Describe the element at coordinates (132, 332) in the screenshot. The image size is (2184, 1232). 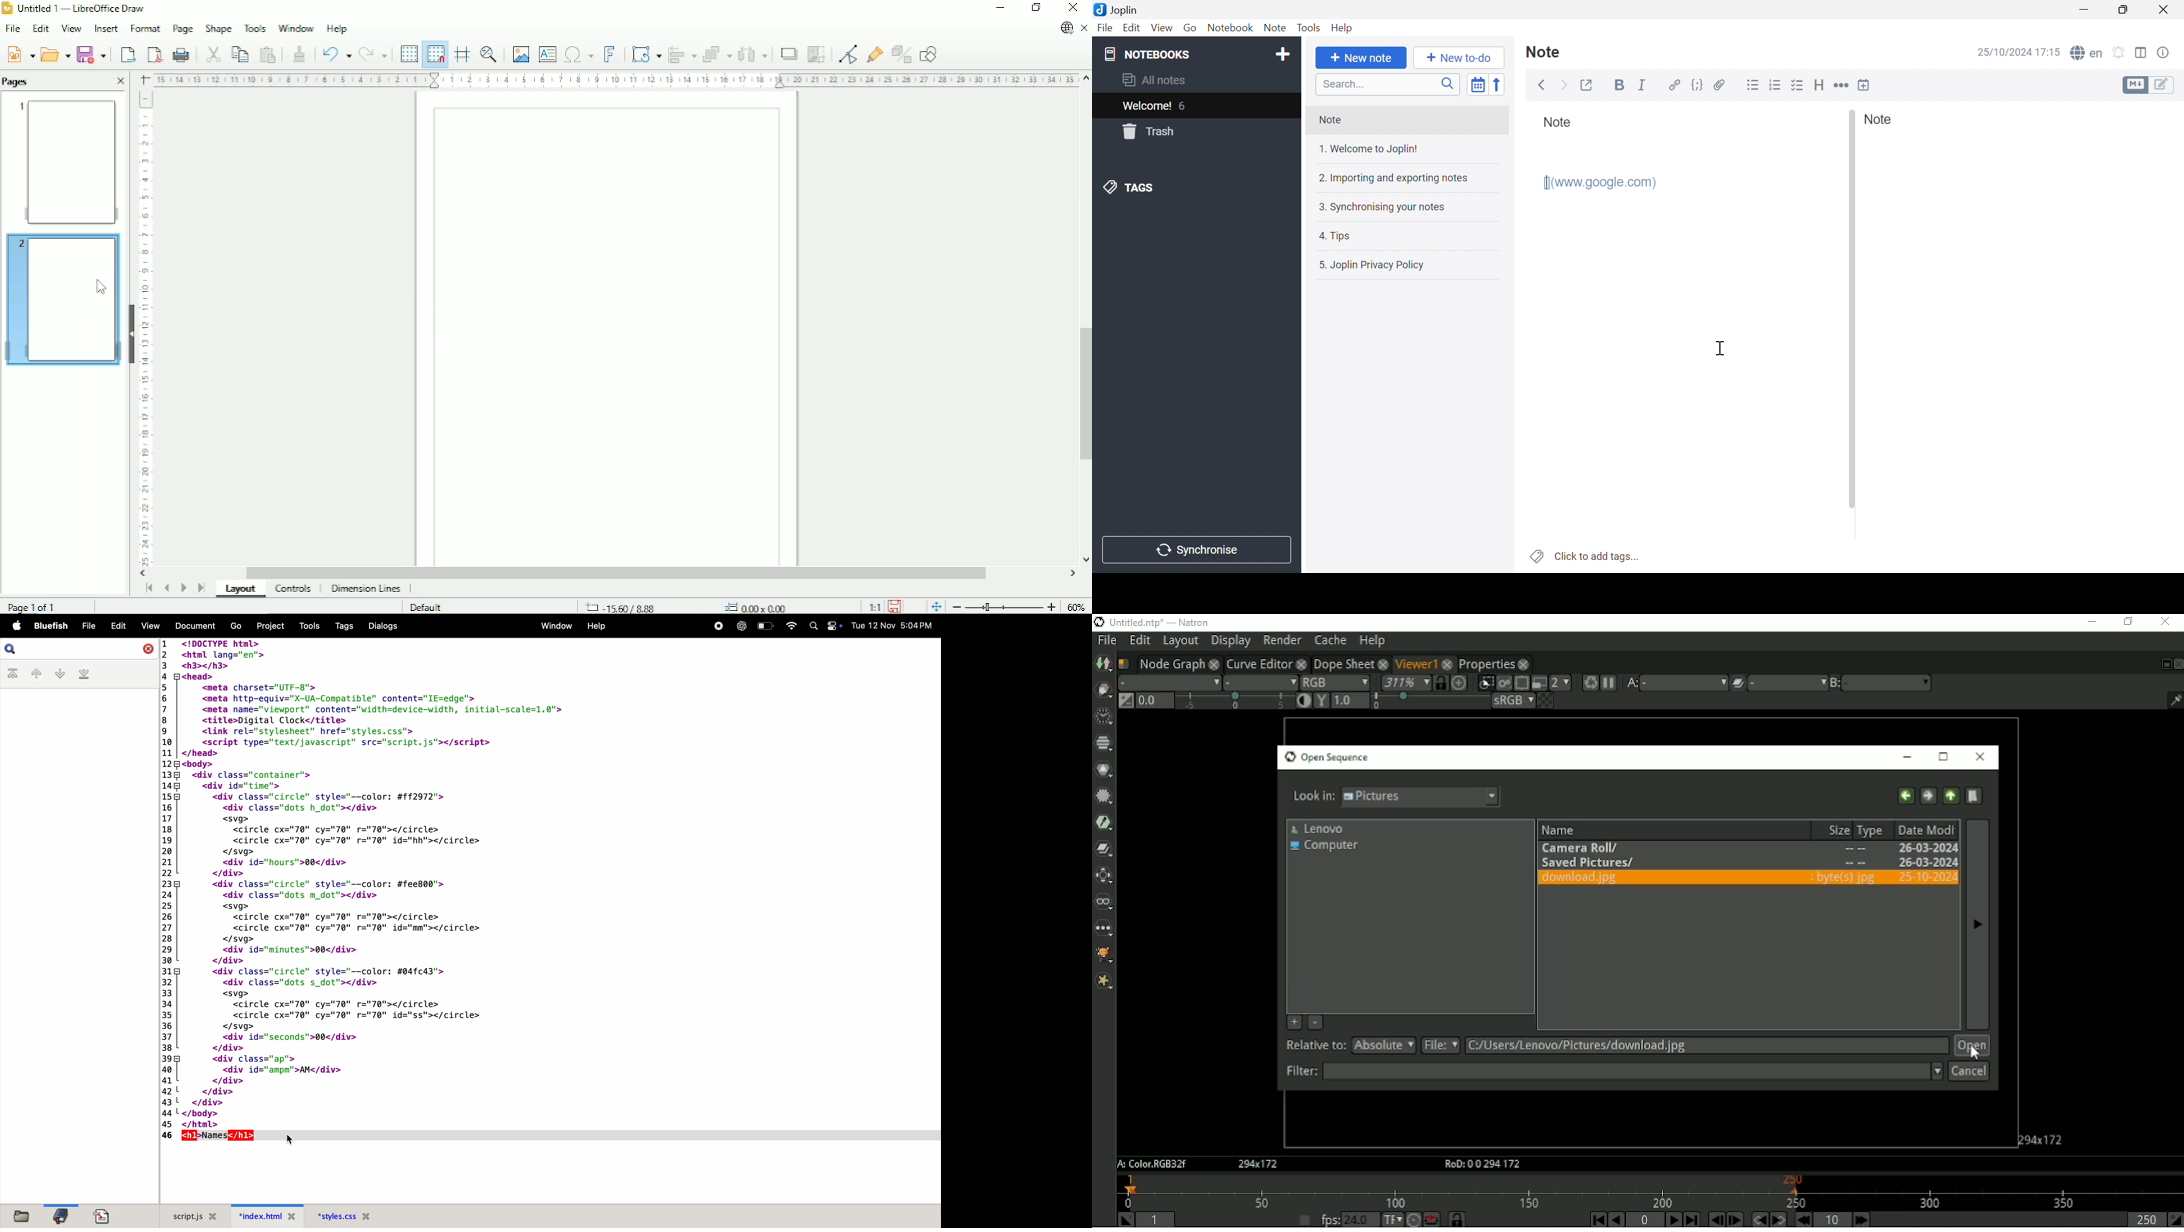
I see `Hide` at that location.